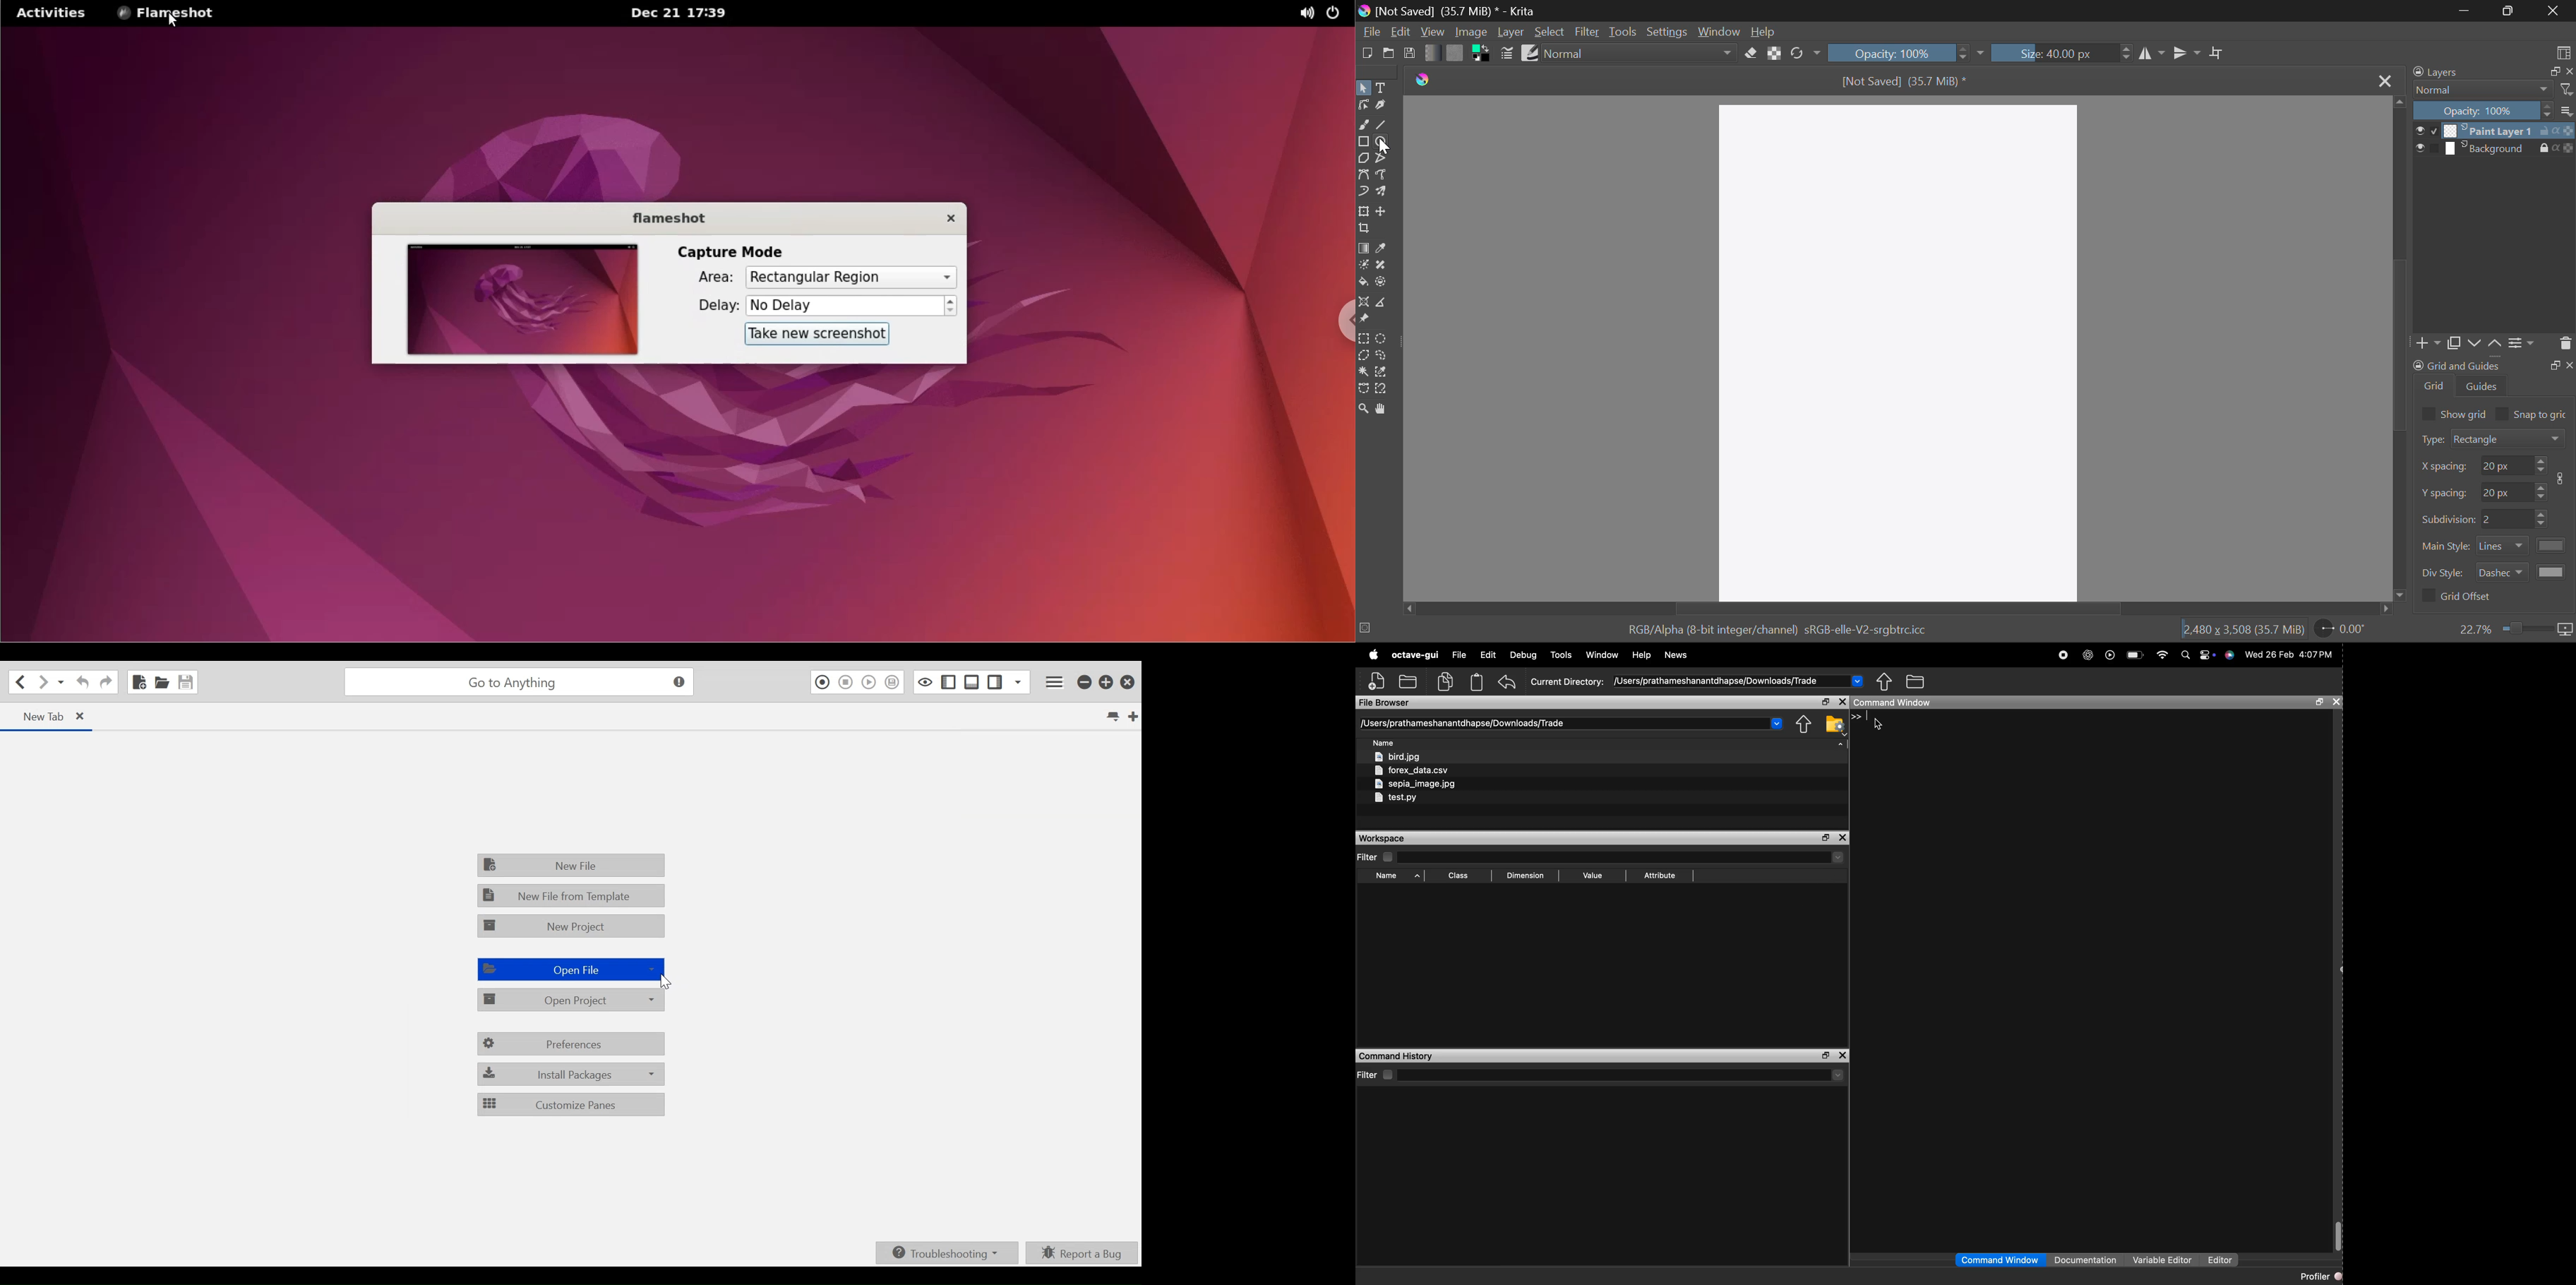 The image size is (2576, 1288). I want to click on Smart Patch Tool, so click(1381, 265).